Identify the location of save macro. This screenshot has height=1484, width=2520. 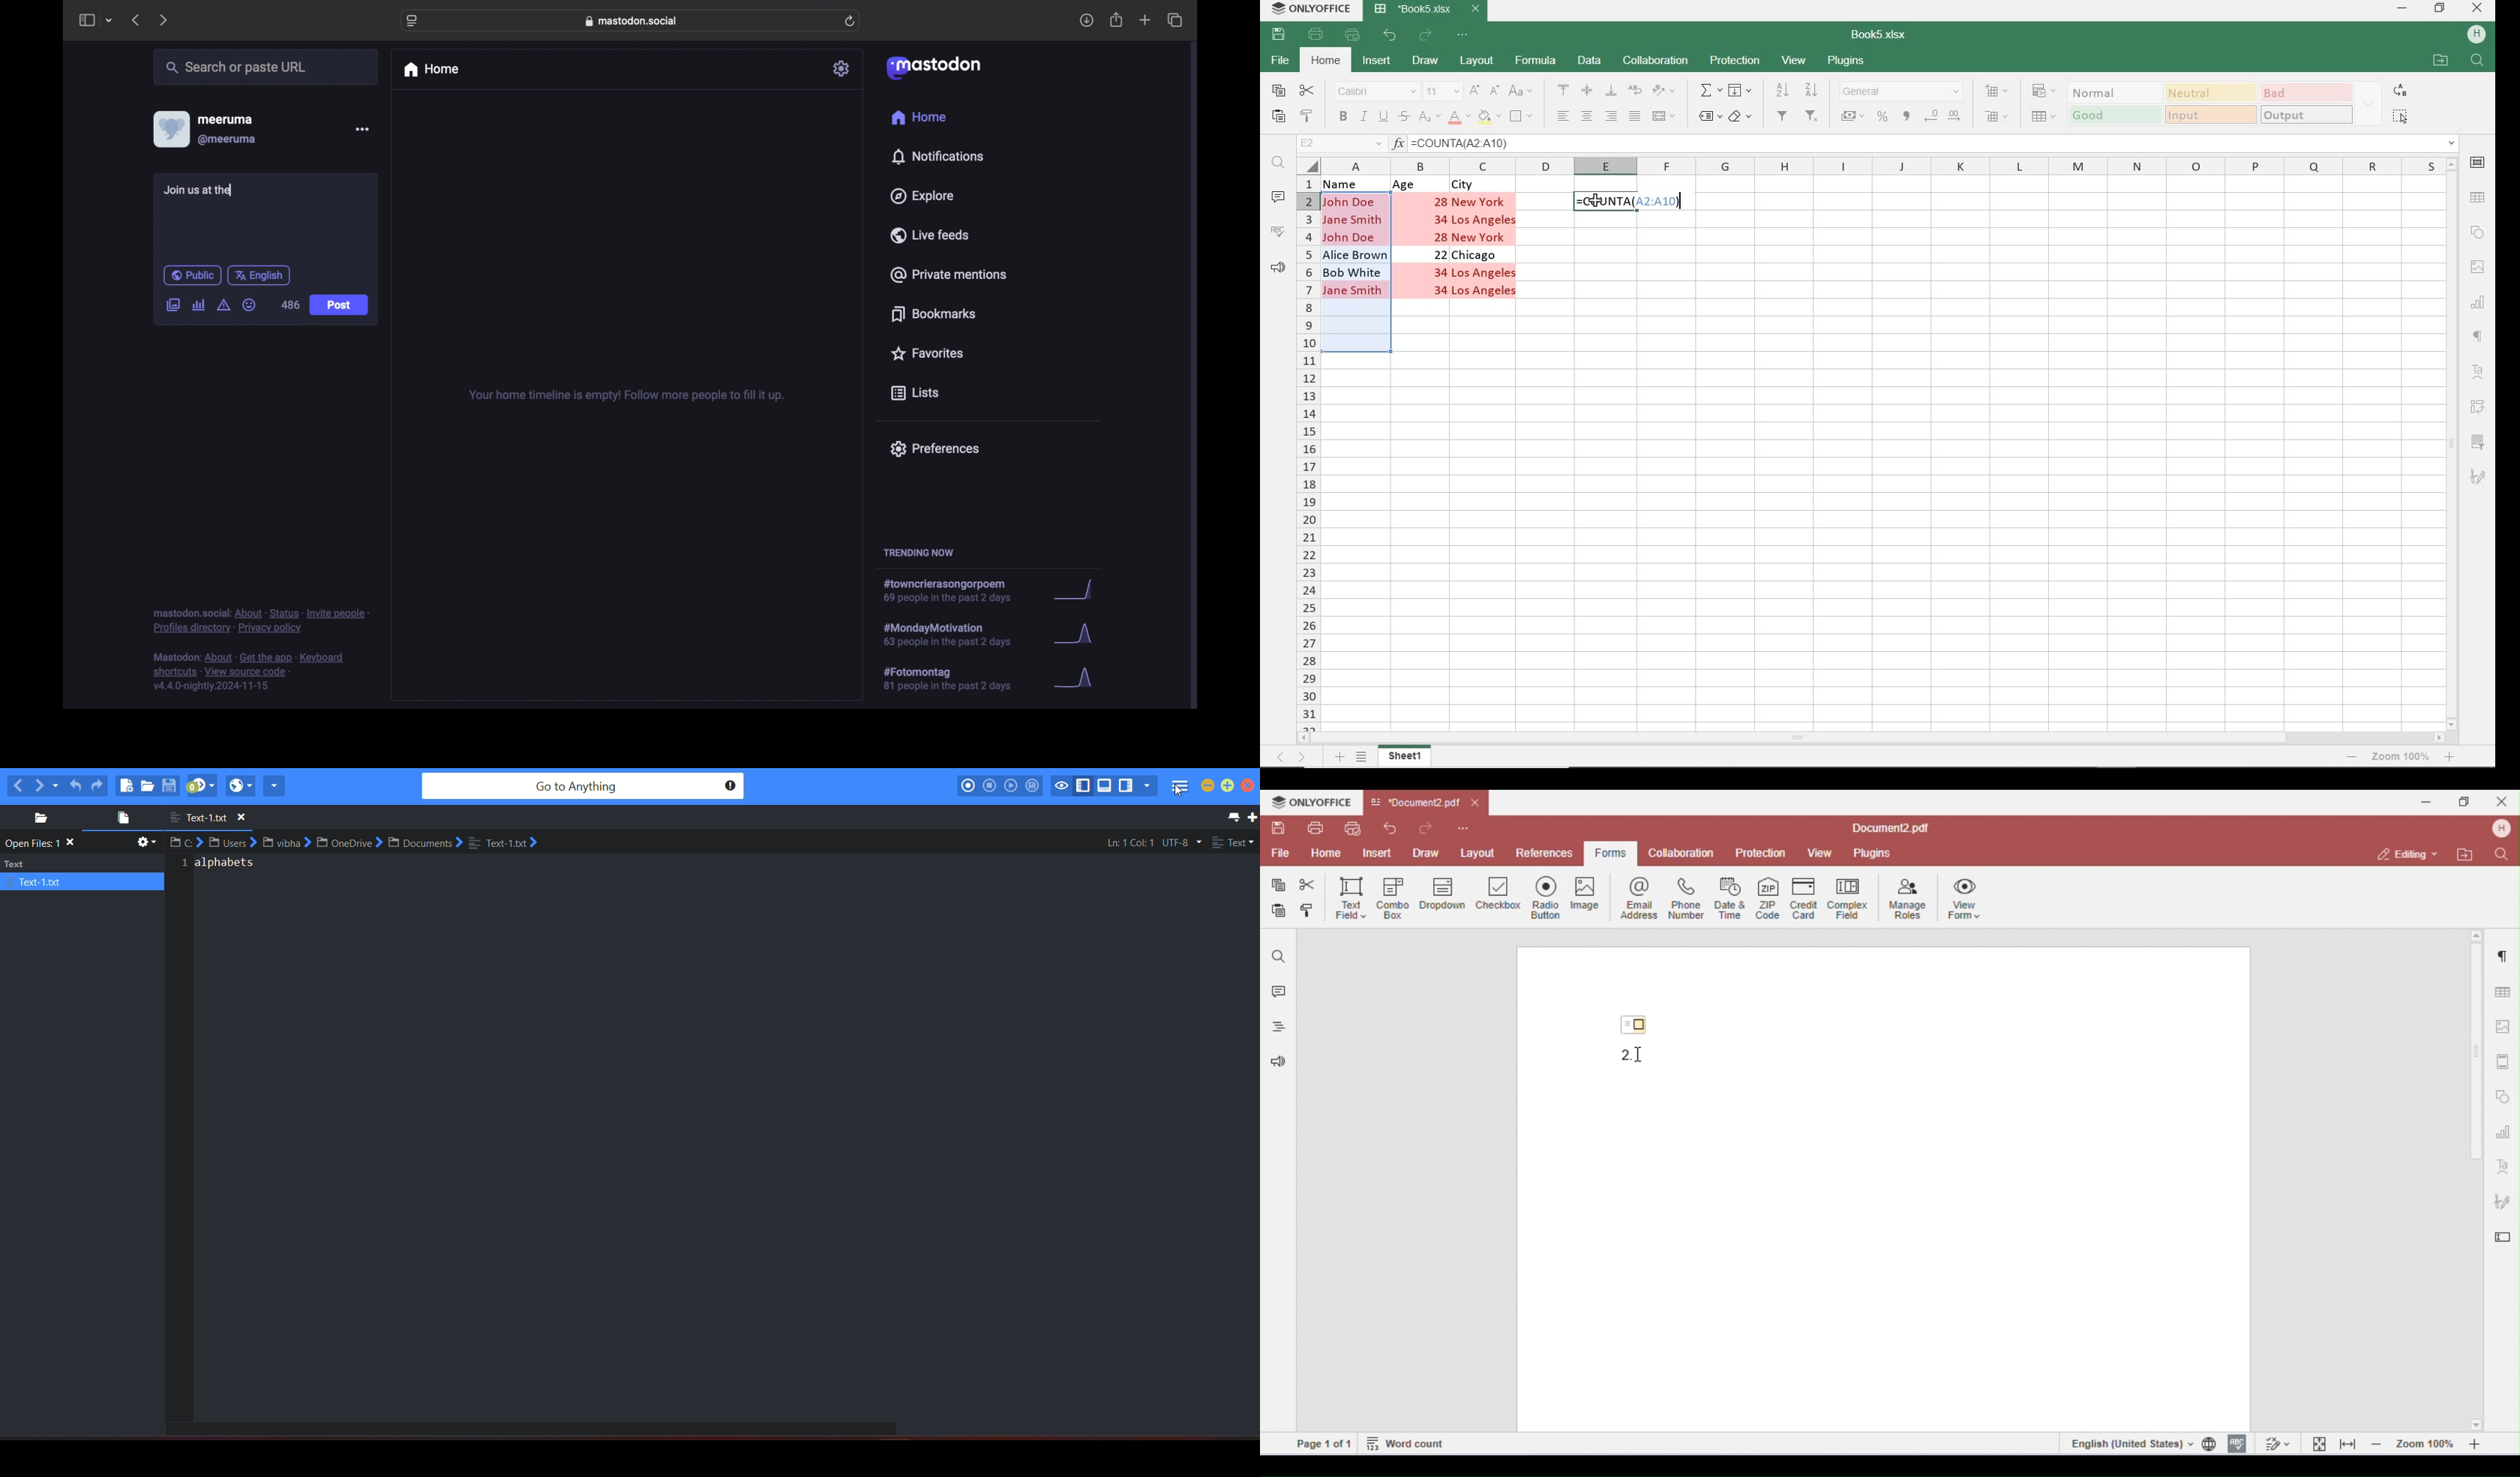
(1032, 787).